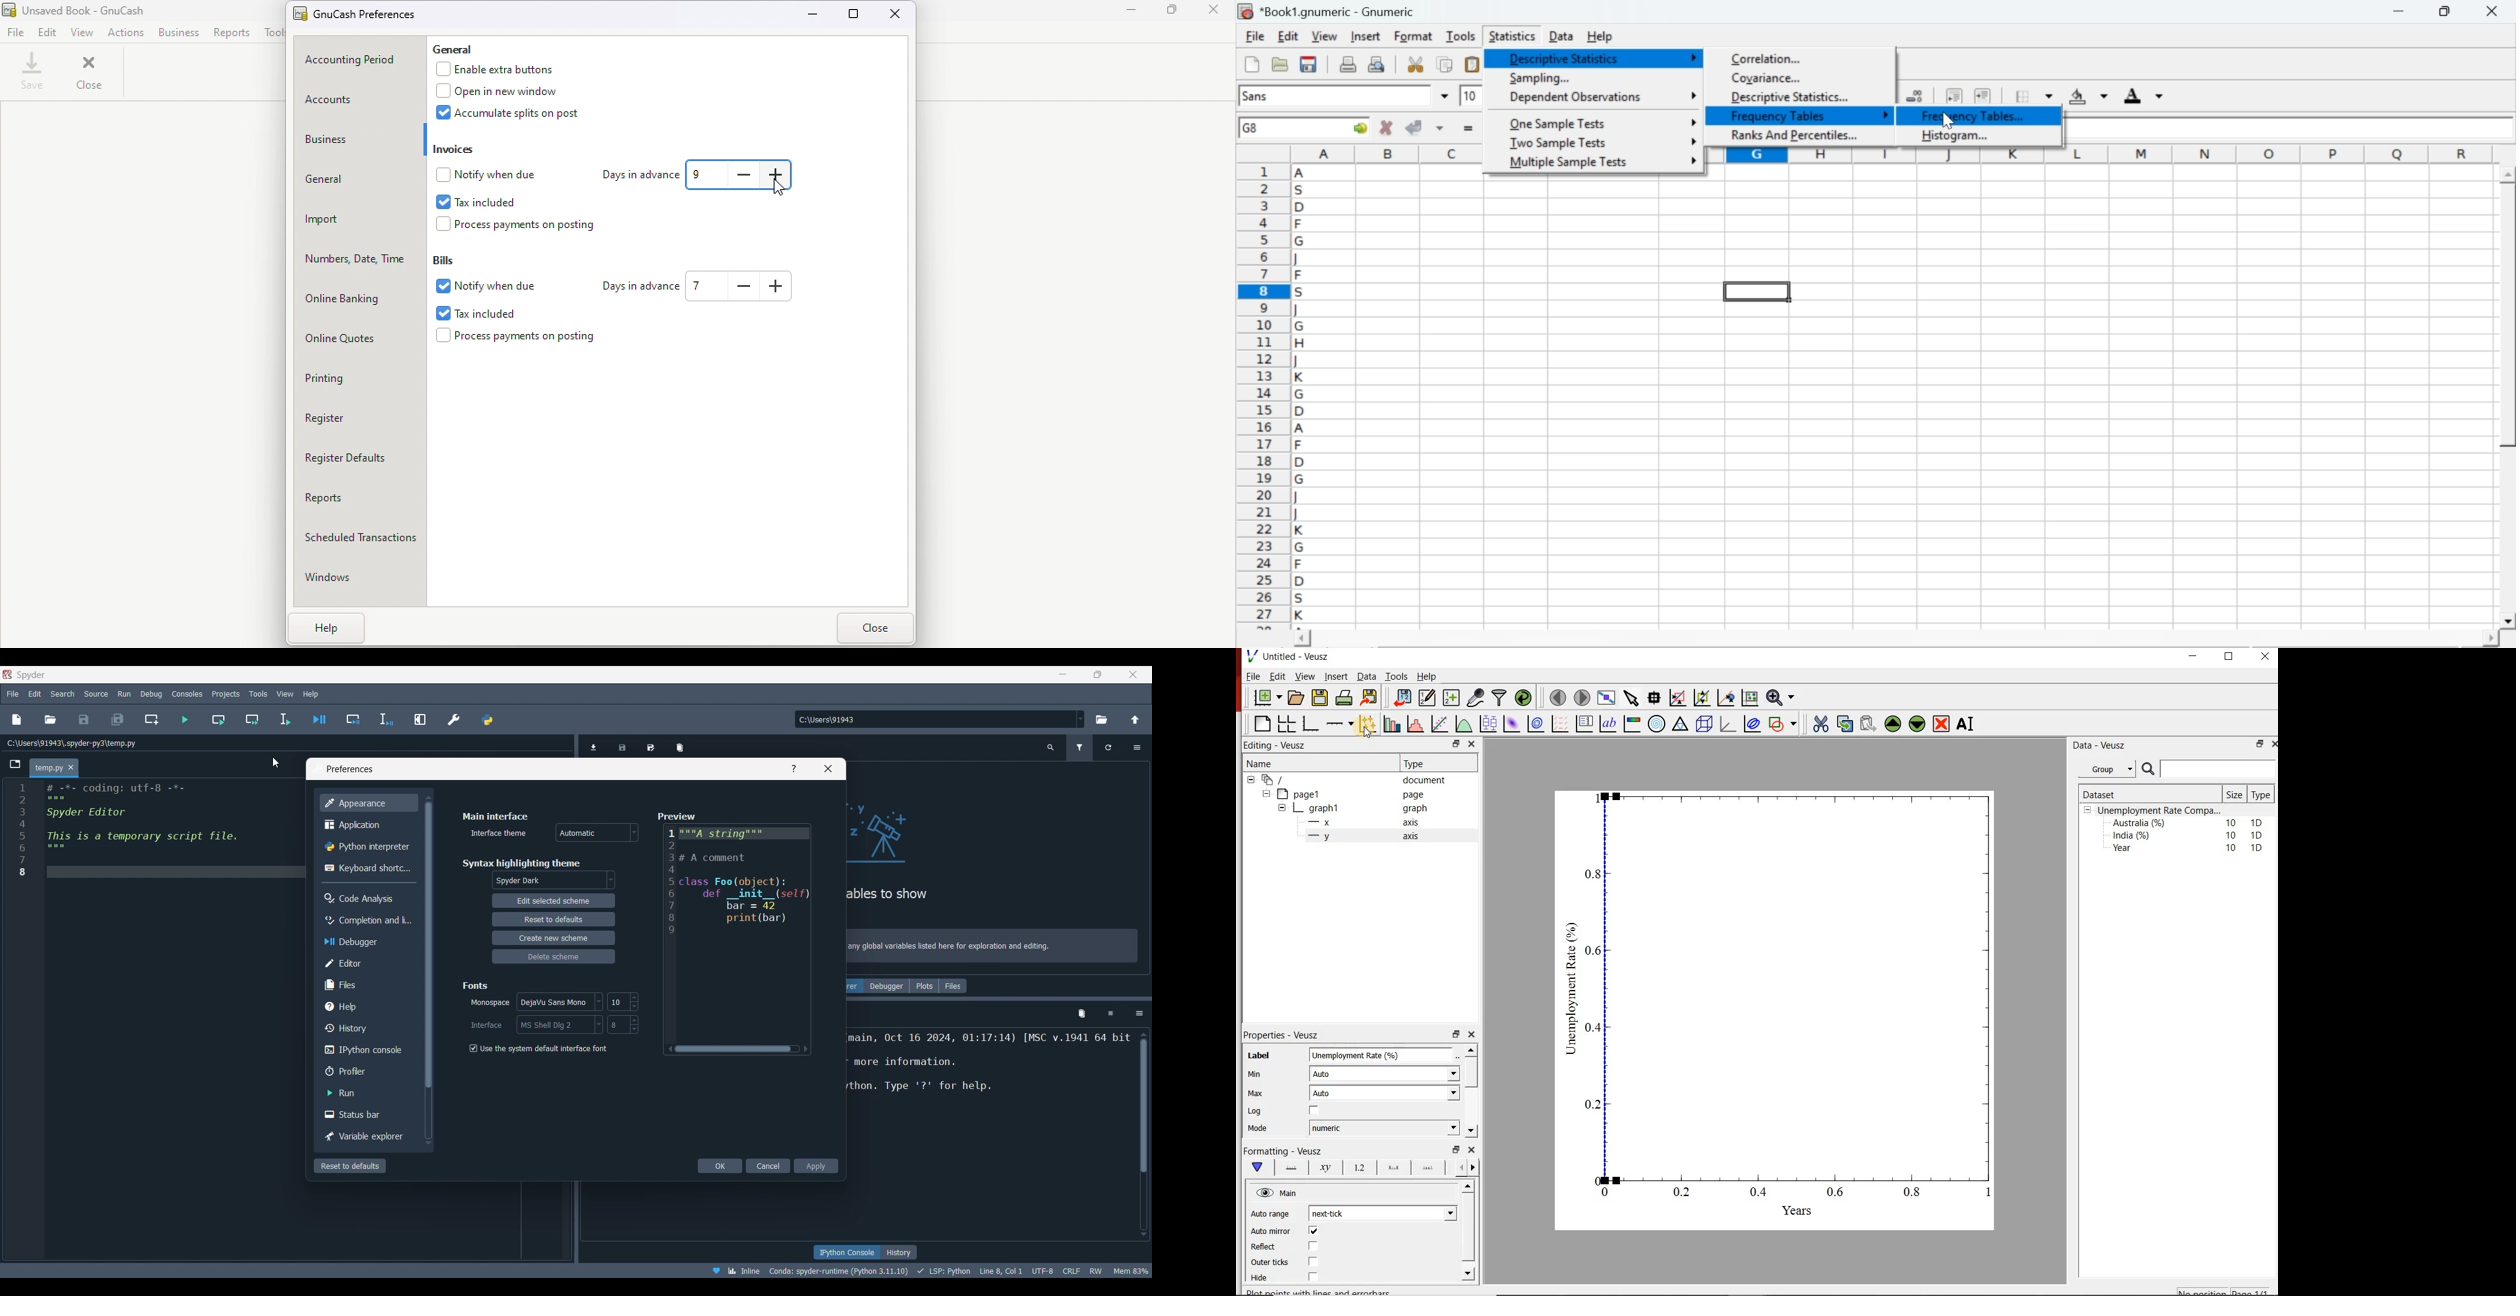 The height and width of the screenshot is (1316, 2520). I want to click on go to, so click(1358, 127).